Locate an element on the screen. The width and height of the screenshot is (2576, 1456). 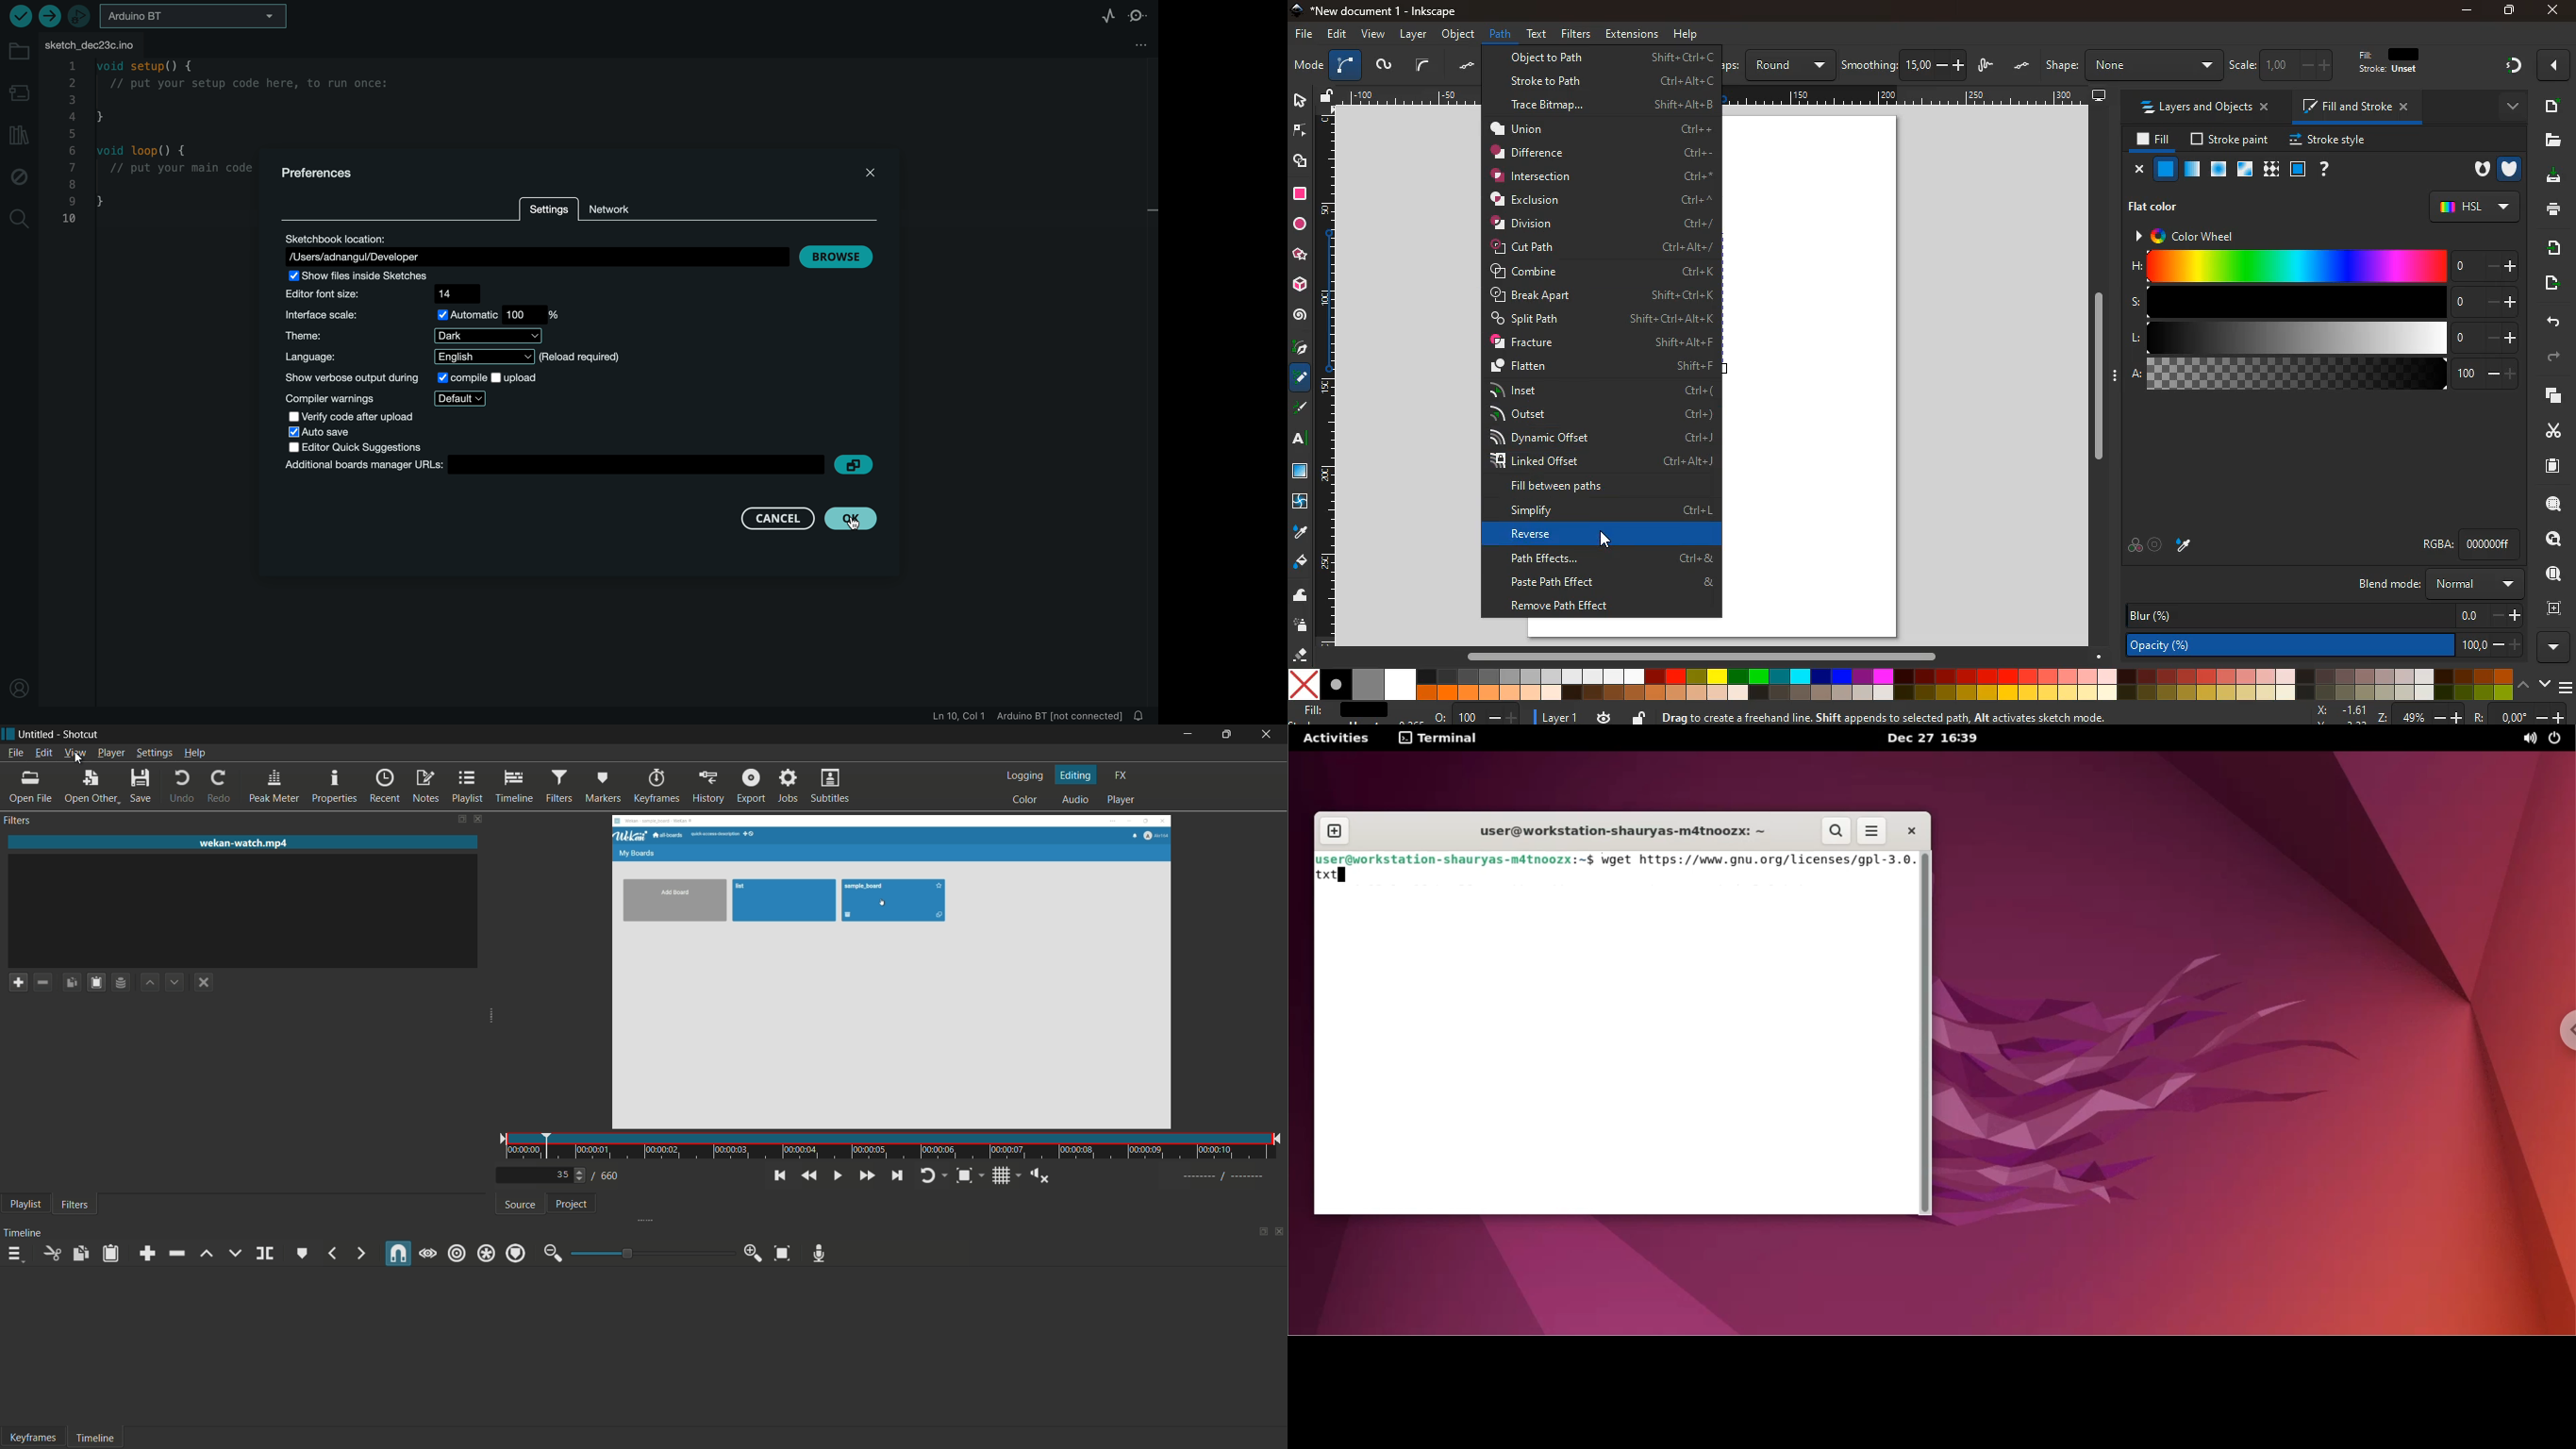
cursor is located at coordinates (862, 523).